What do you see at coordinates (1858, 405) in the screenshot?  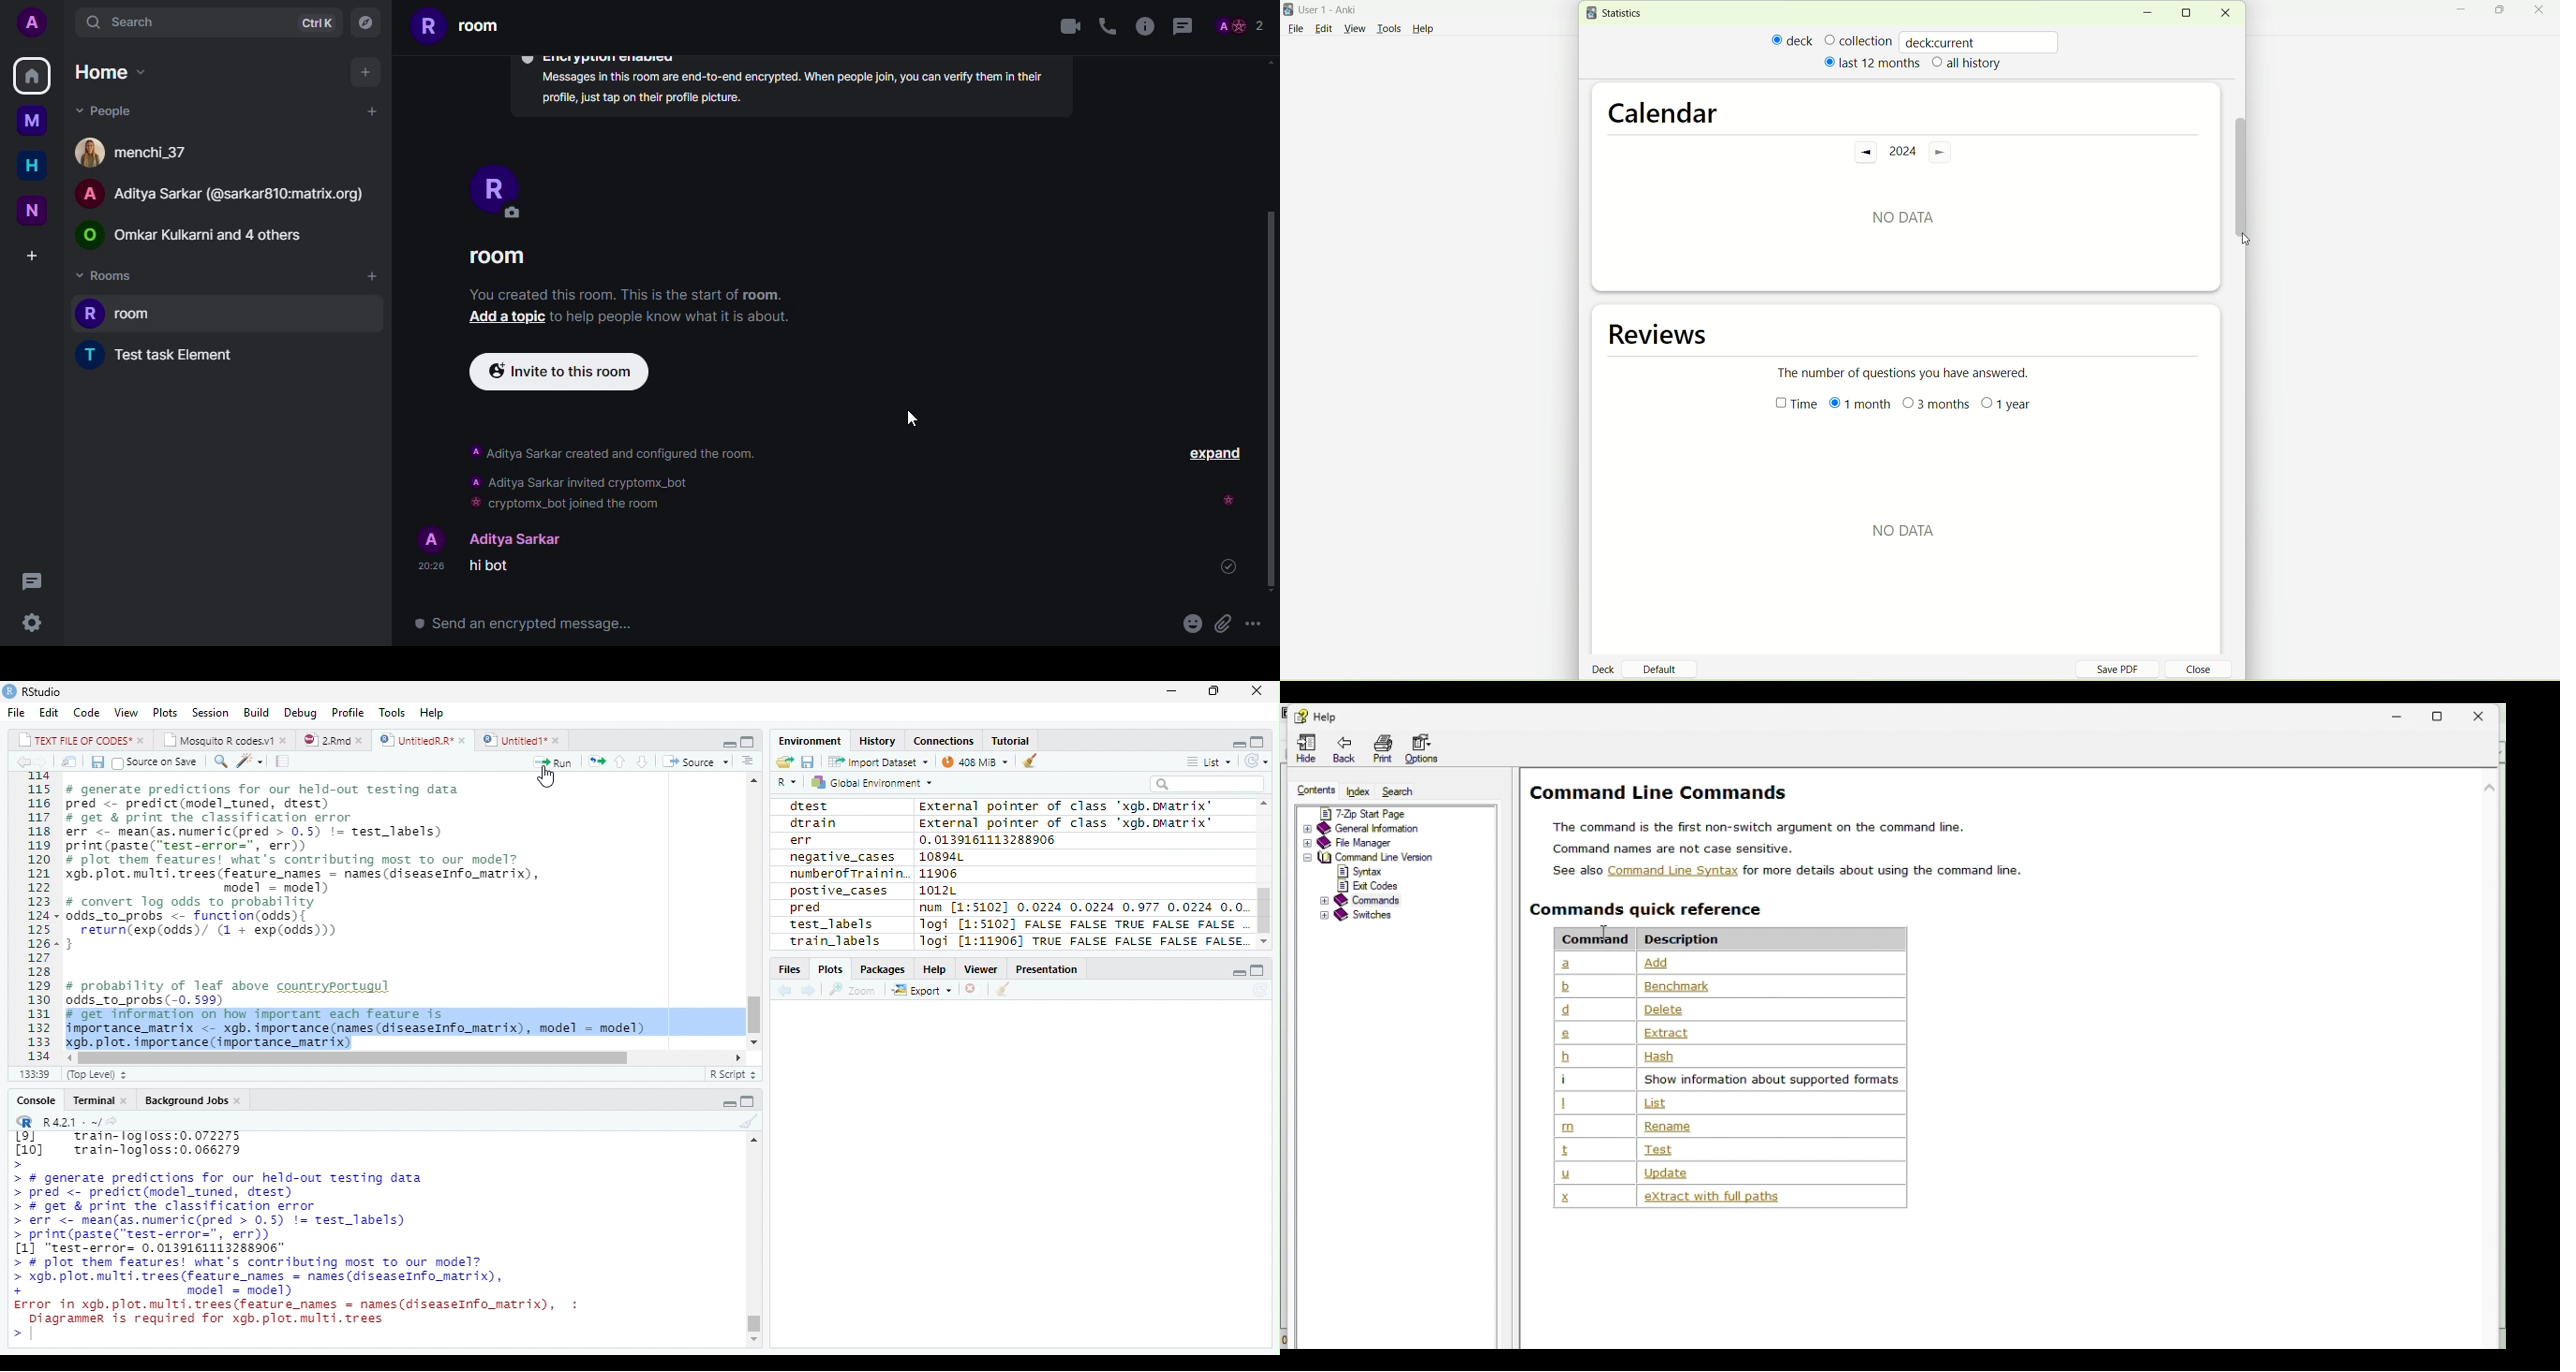 I see ` month` at bounding box center [1858, 405].